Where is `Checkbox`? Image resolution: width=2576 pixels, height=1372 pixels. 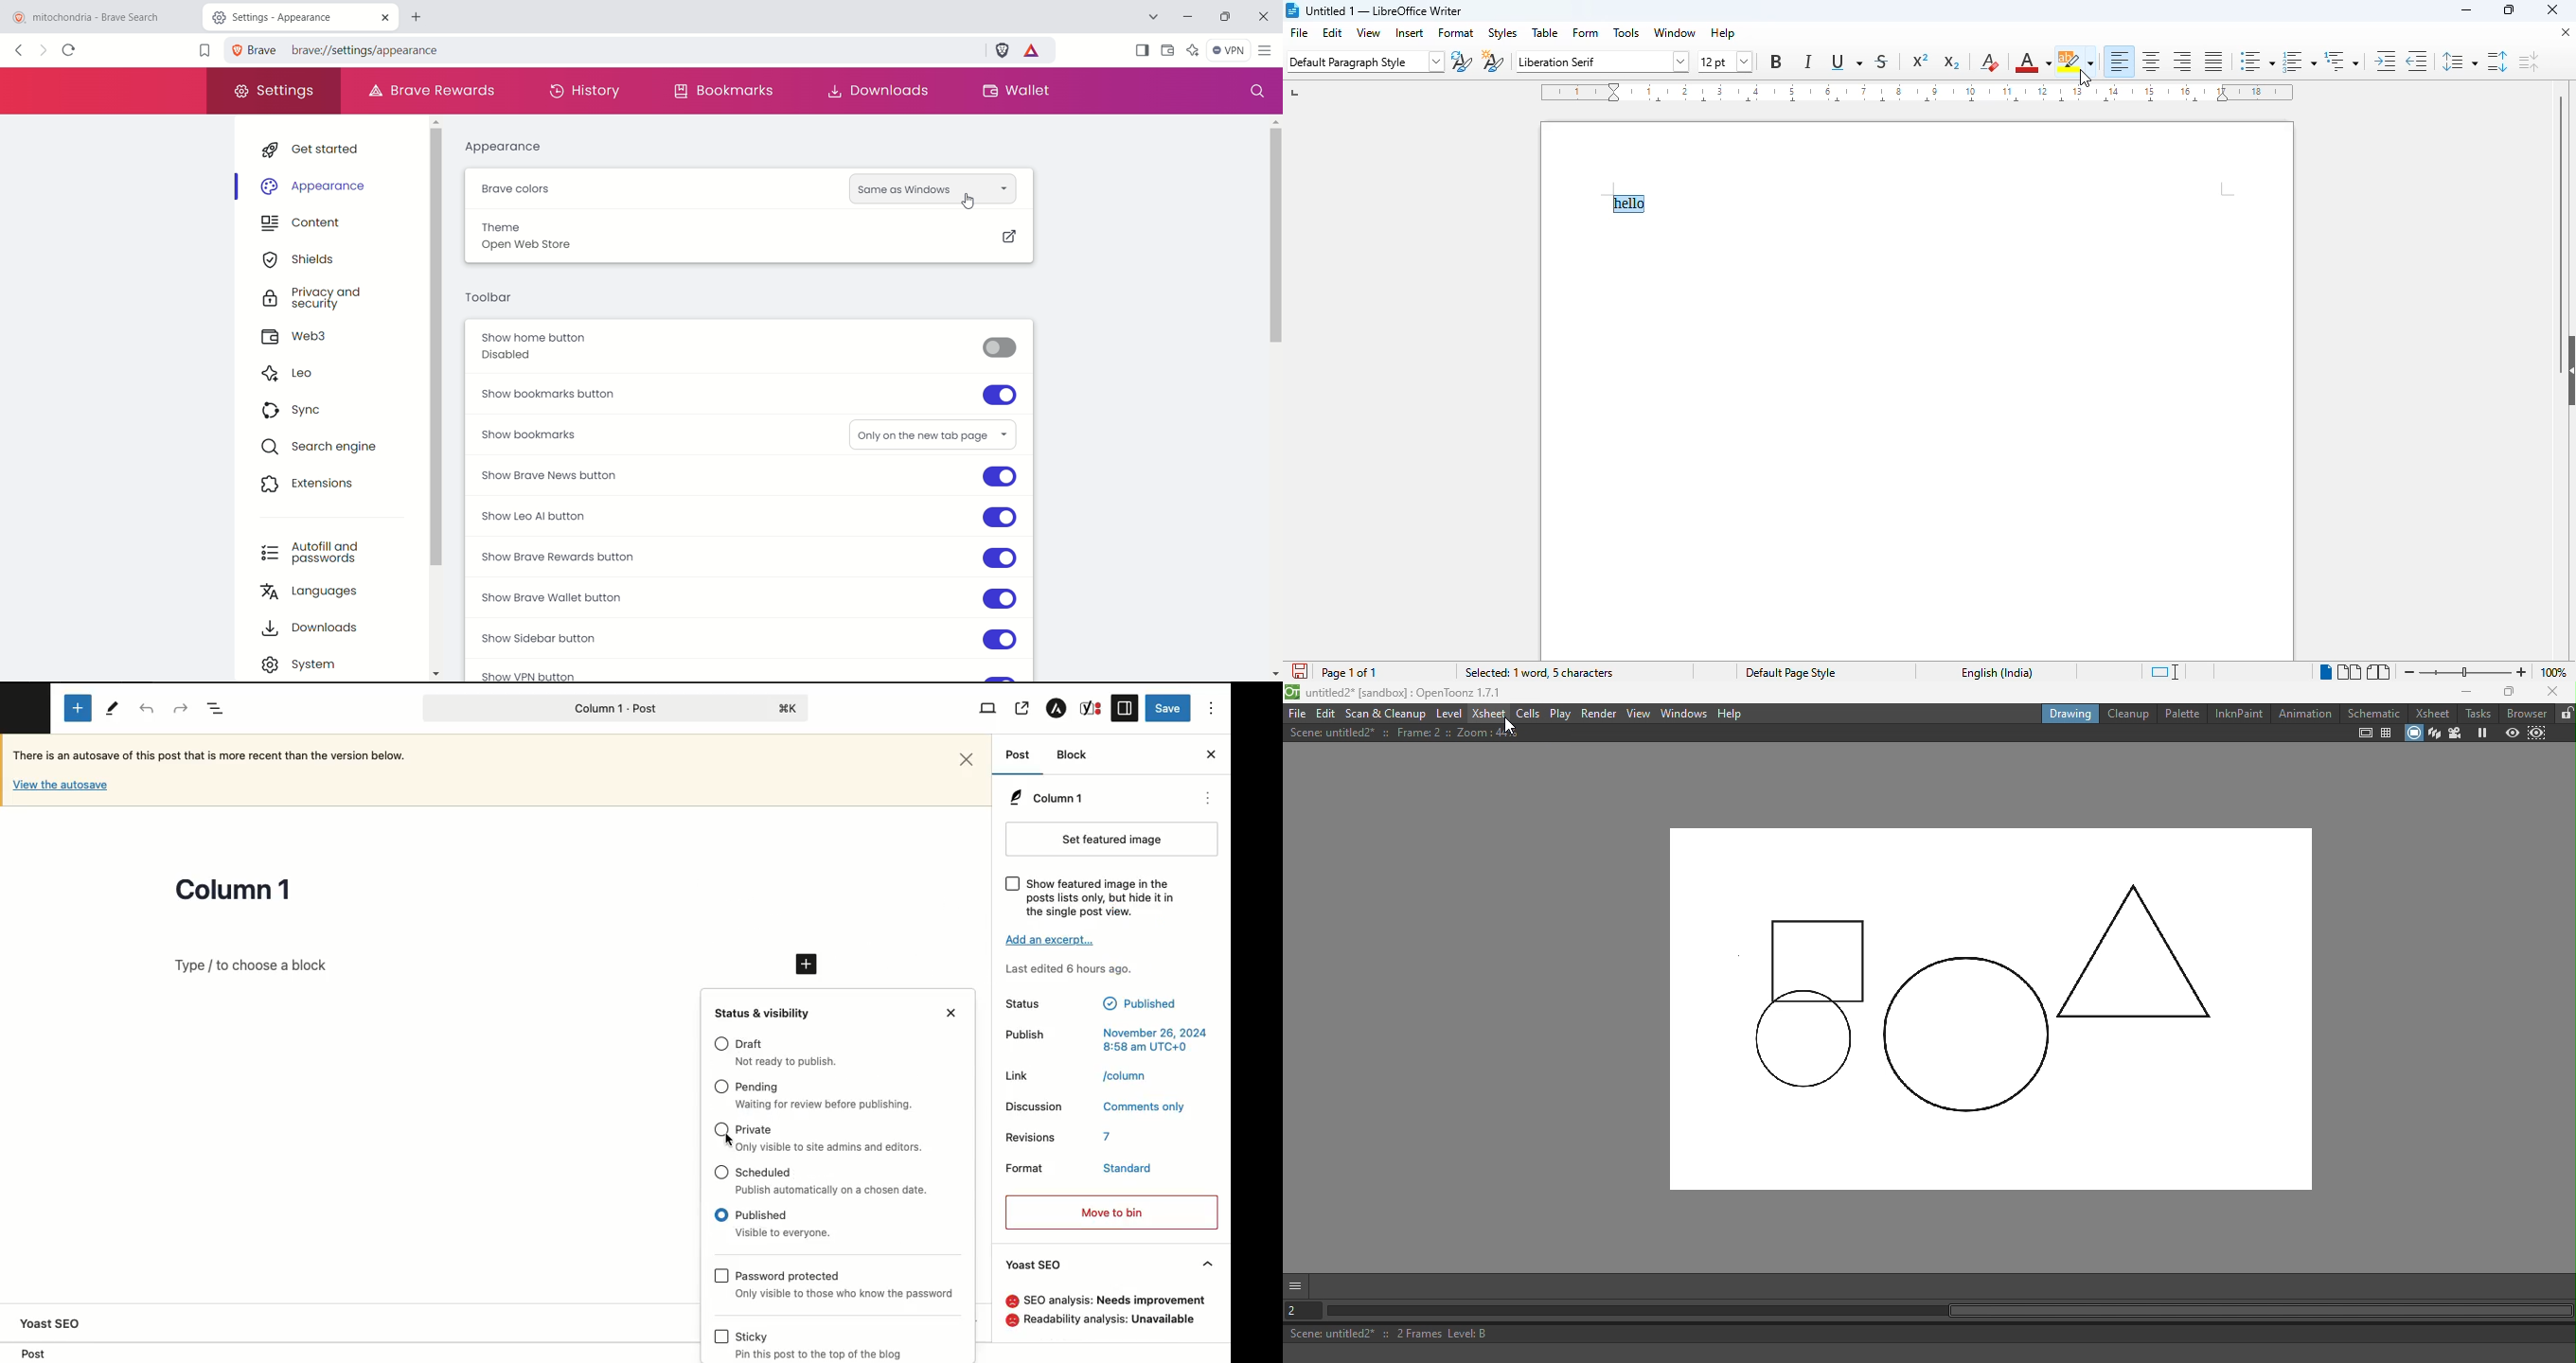
Checkbox is located at coordinates (723, 1336).